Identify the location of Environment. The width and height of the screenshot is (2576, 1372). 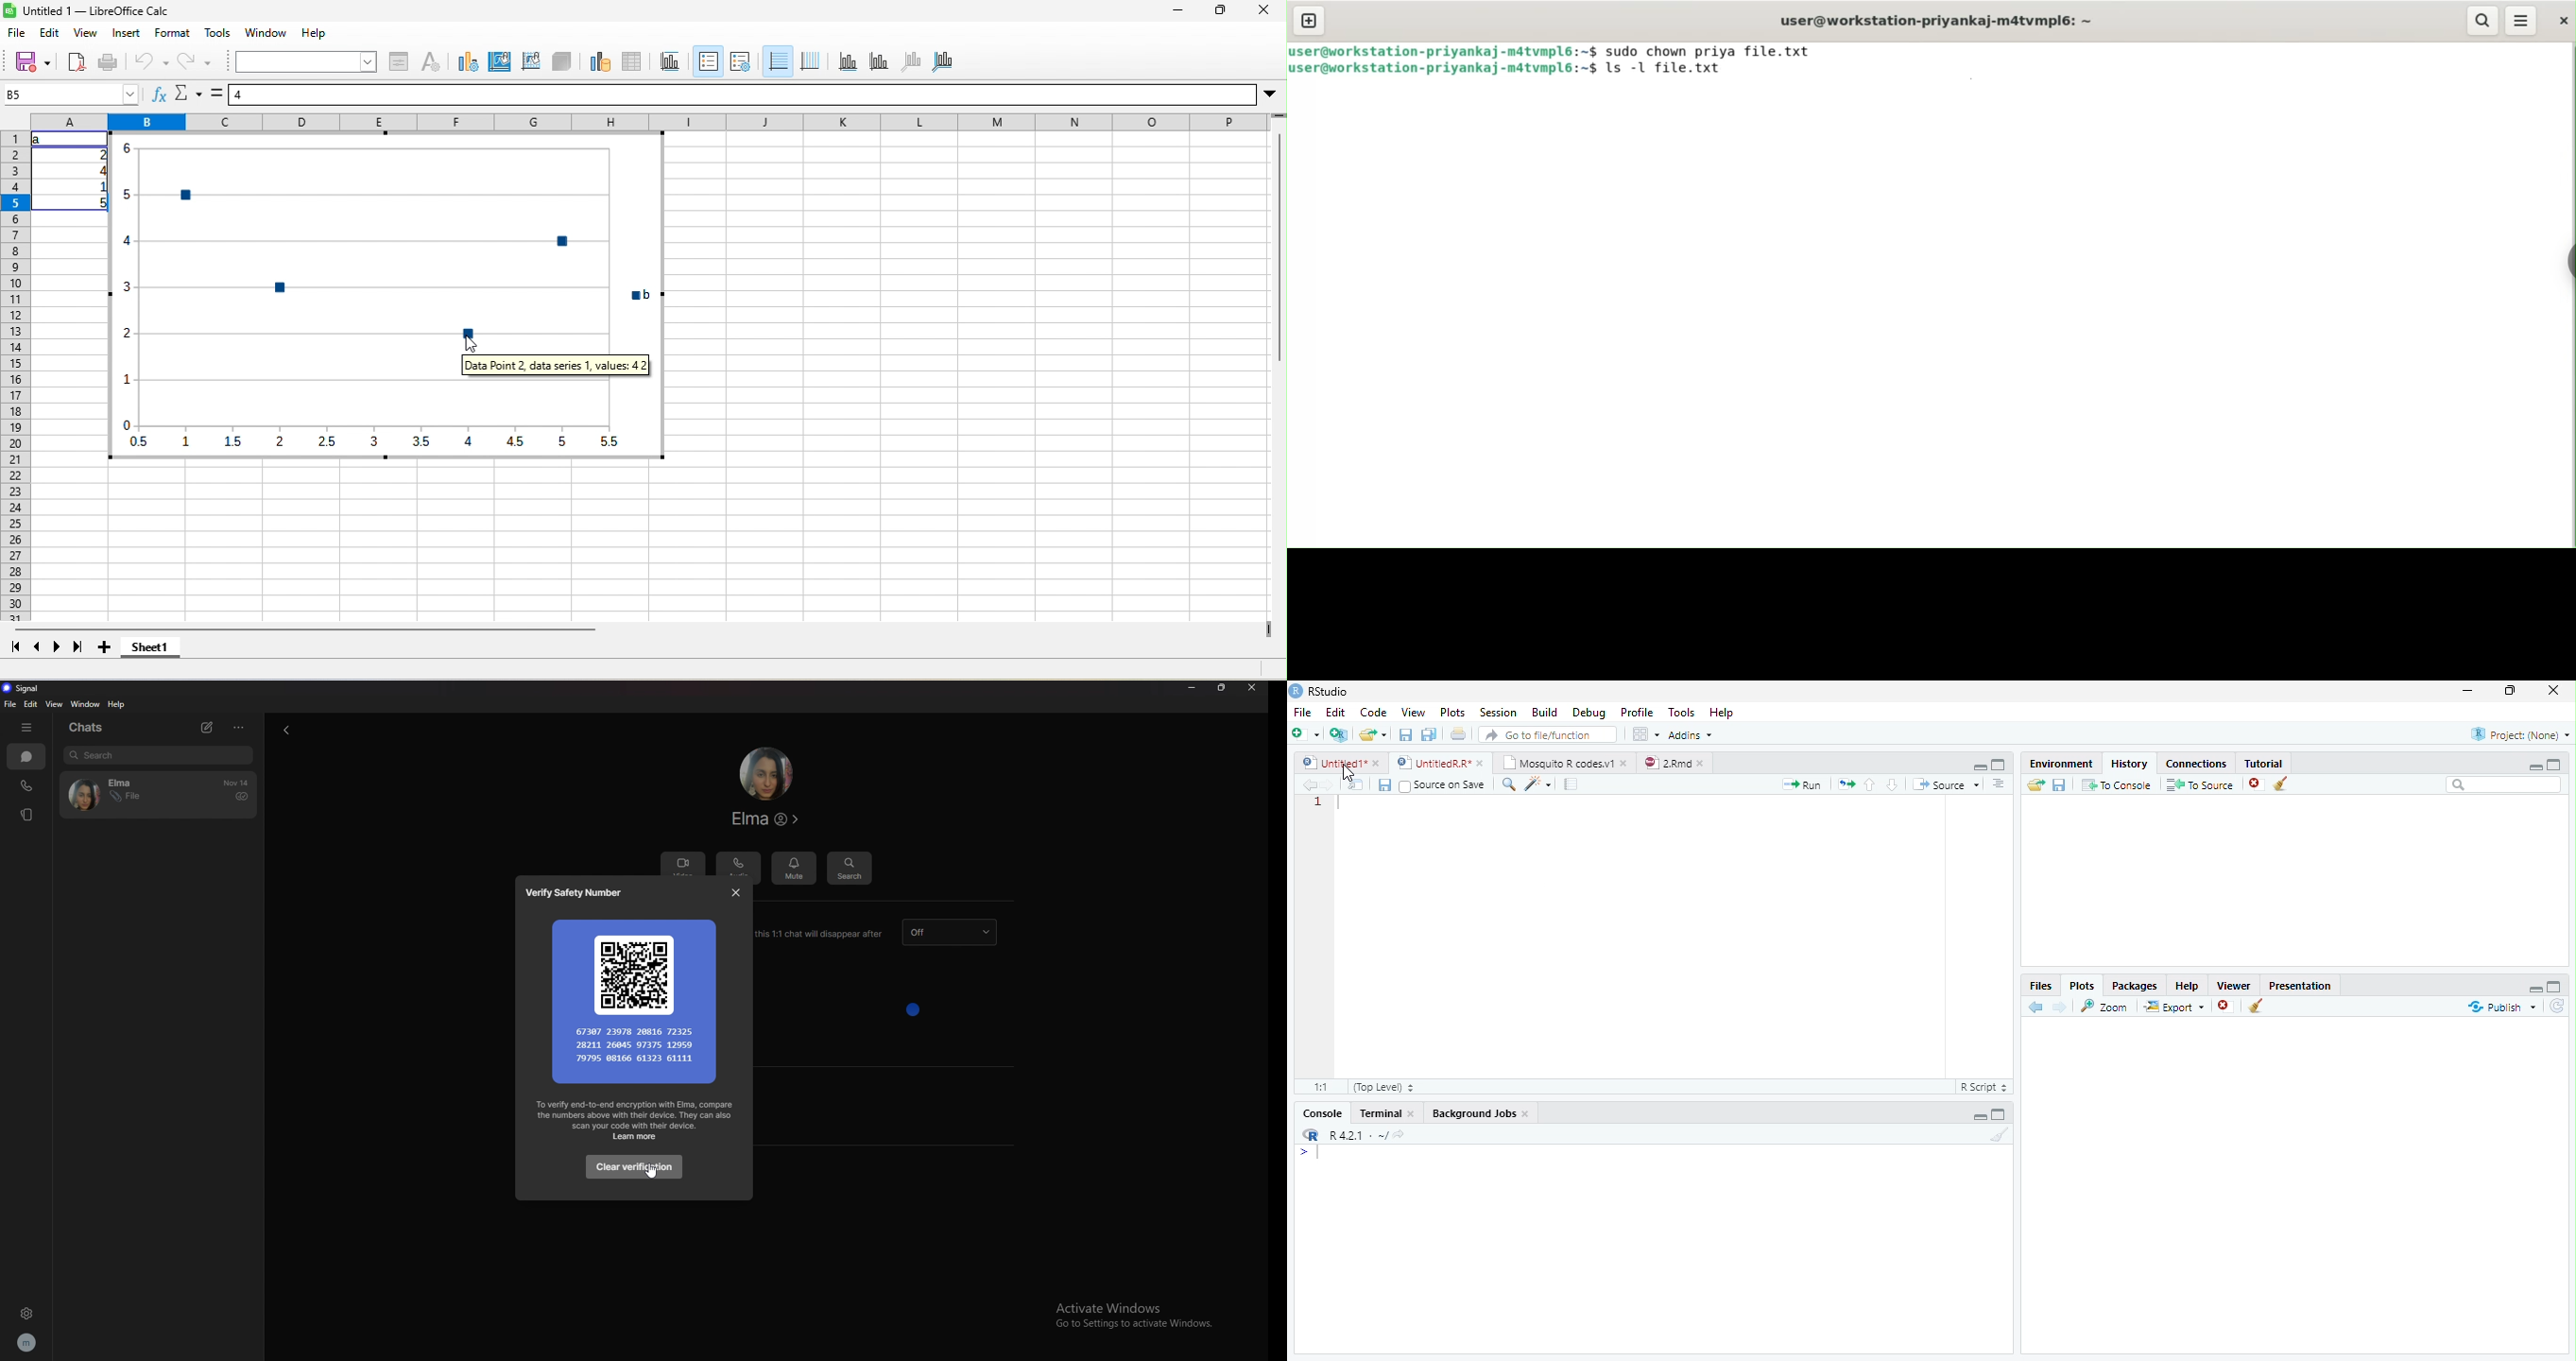
(2061, 761).